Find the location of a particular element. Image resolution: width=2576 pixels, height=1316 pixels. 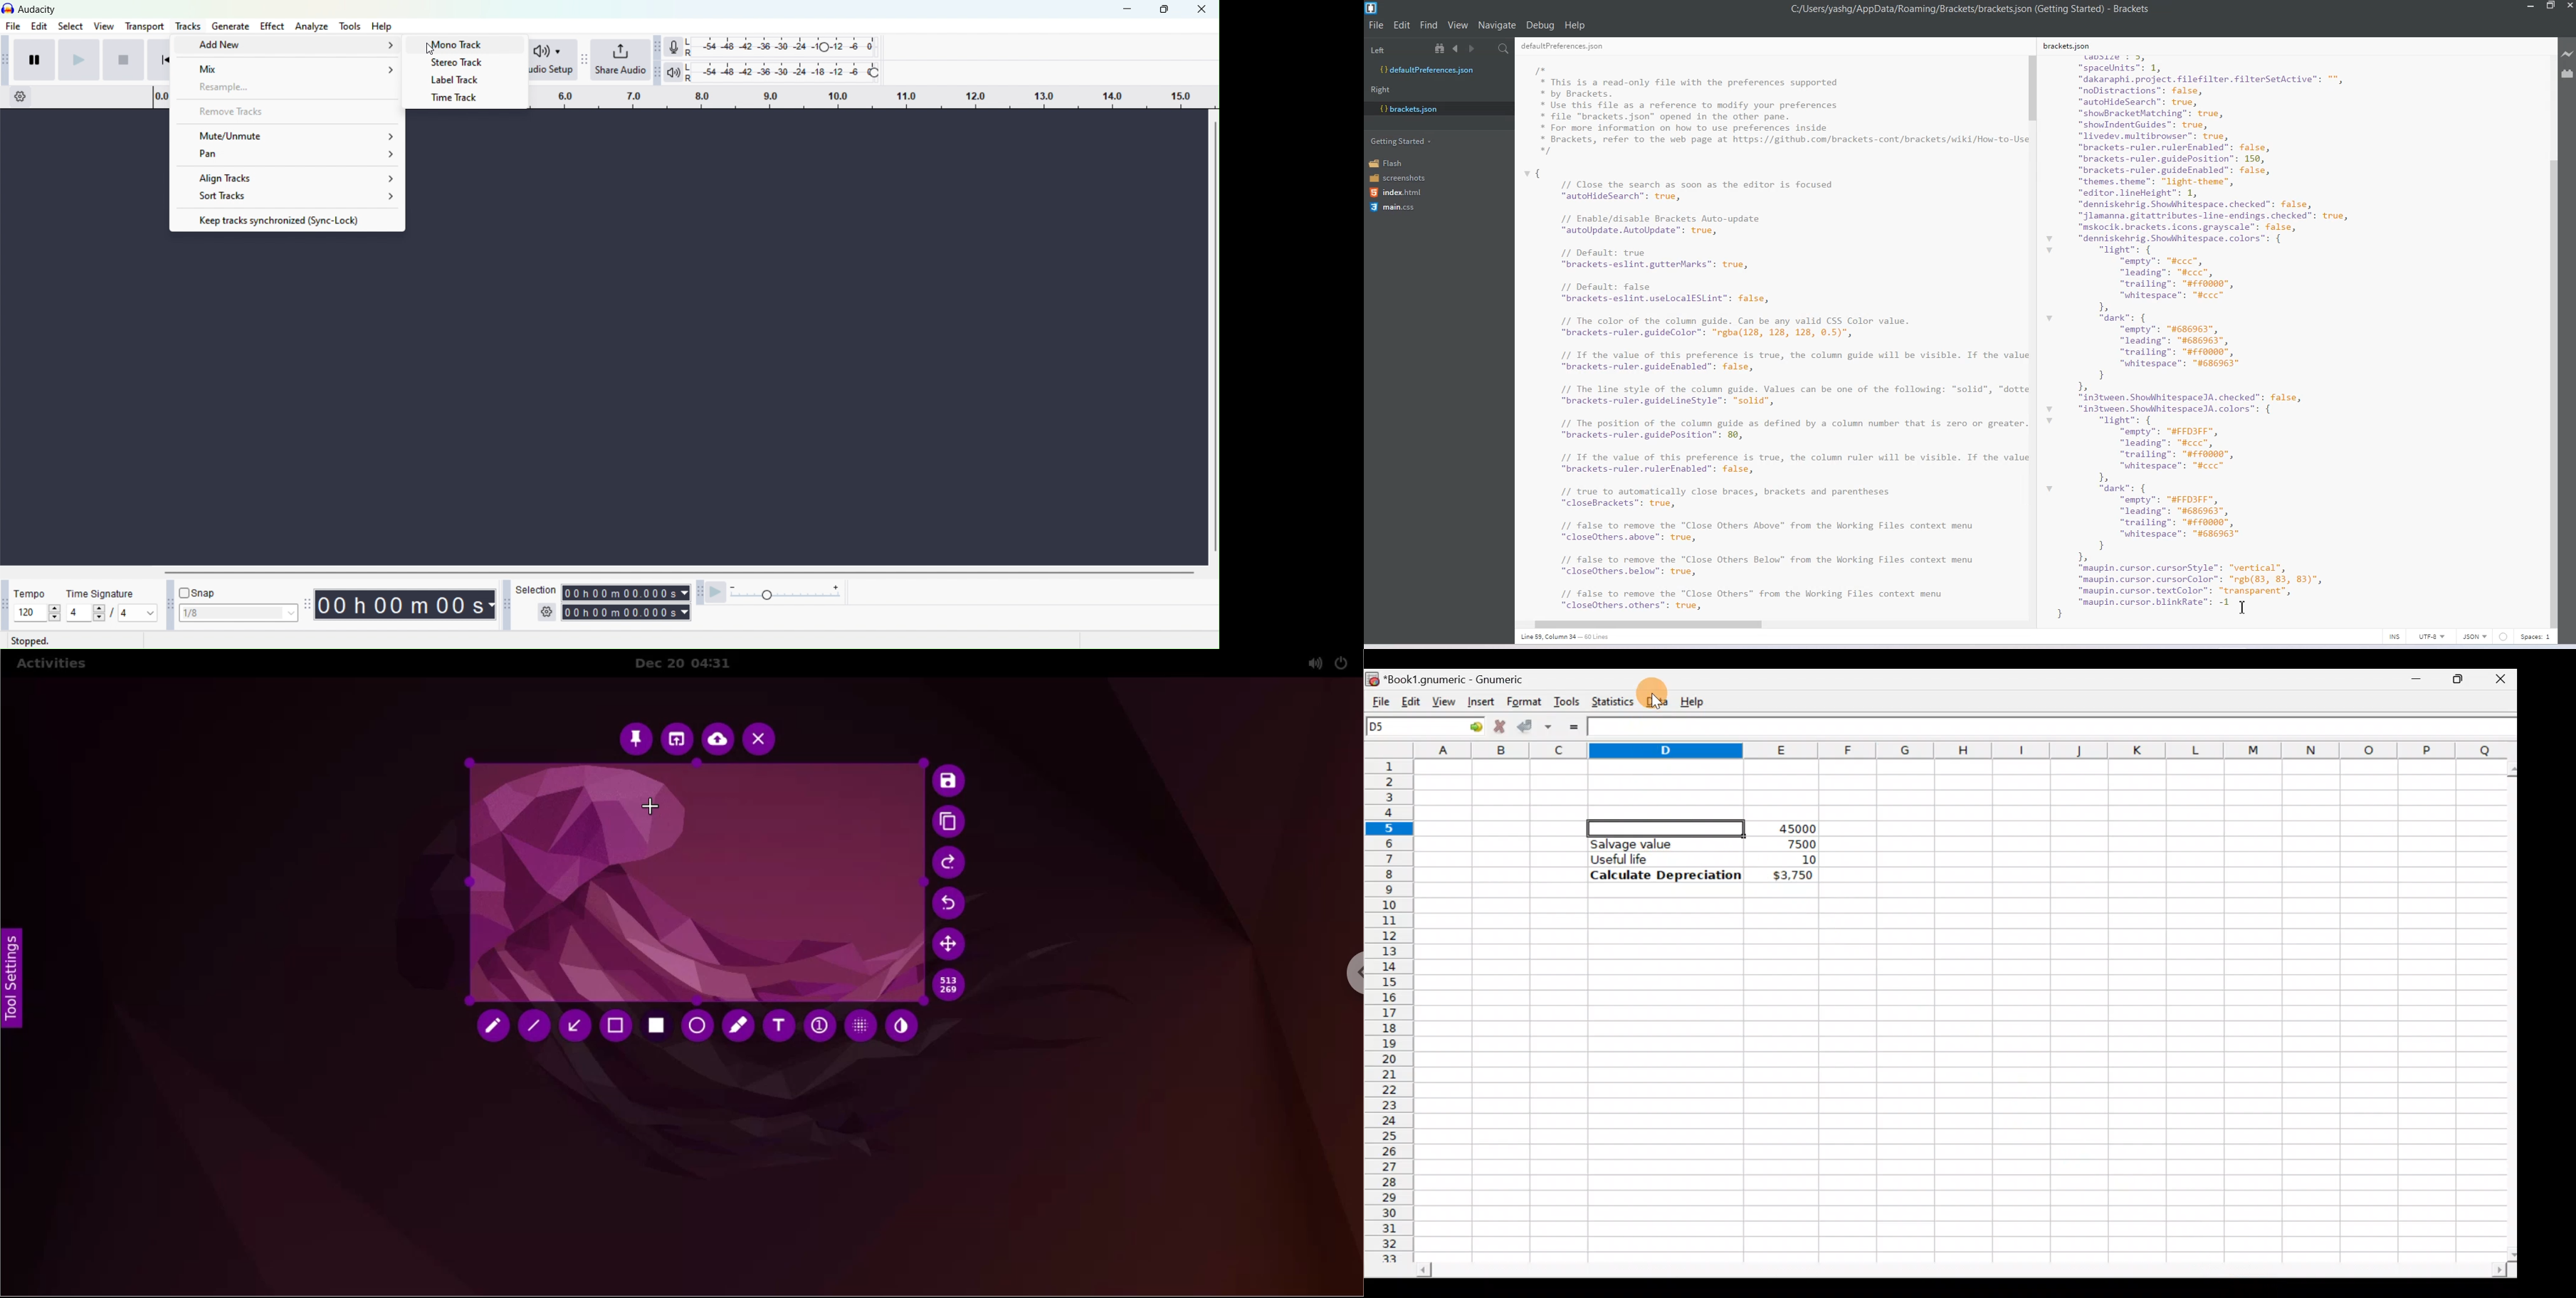

Navigate is located at coordinates (1498, 25).